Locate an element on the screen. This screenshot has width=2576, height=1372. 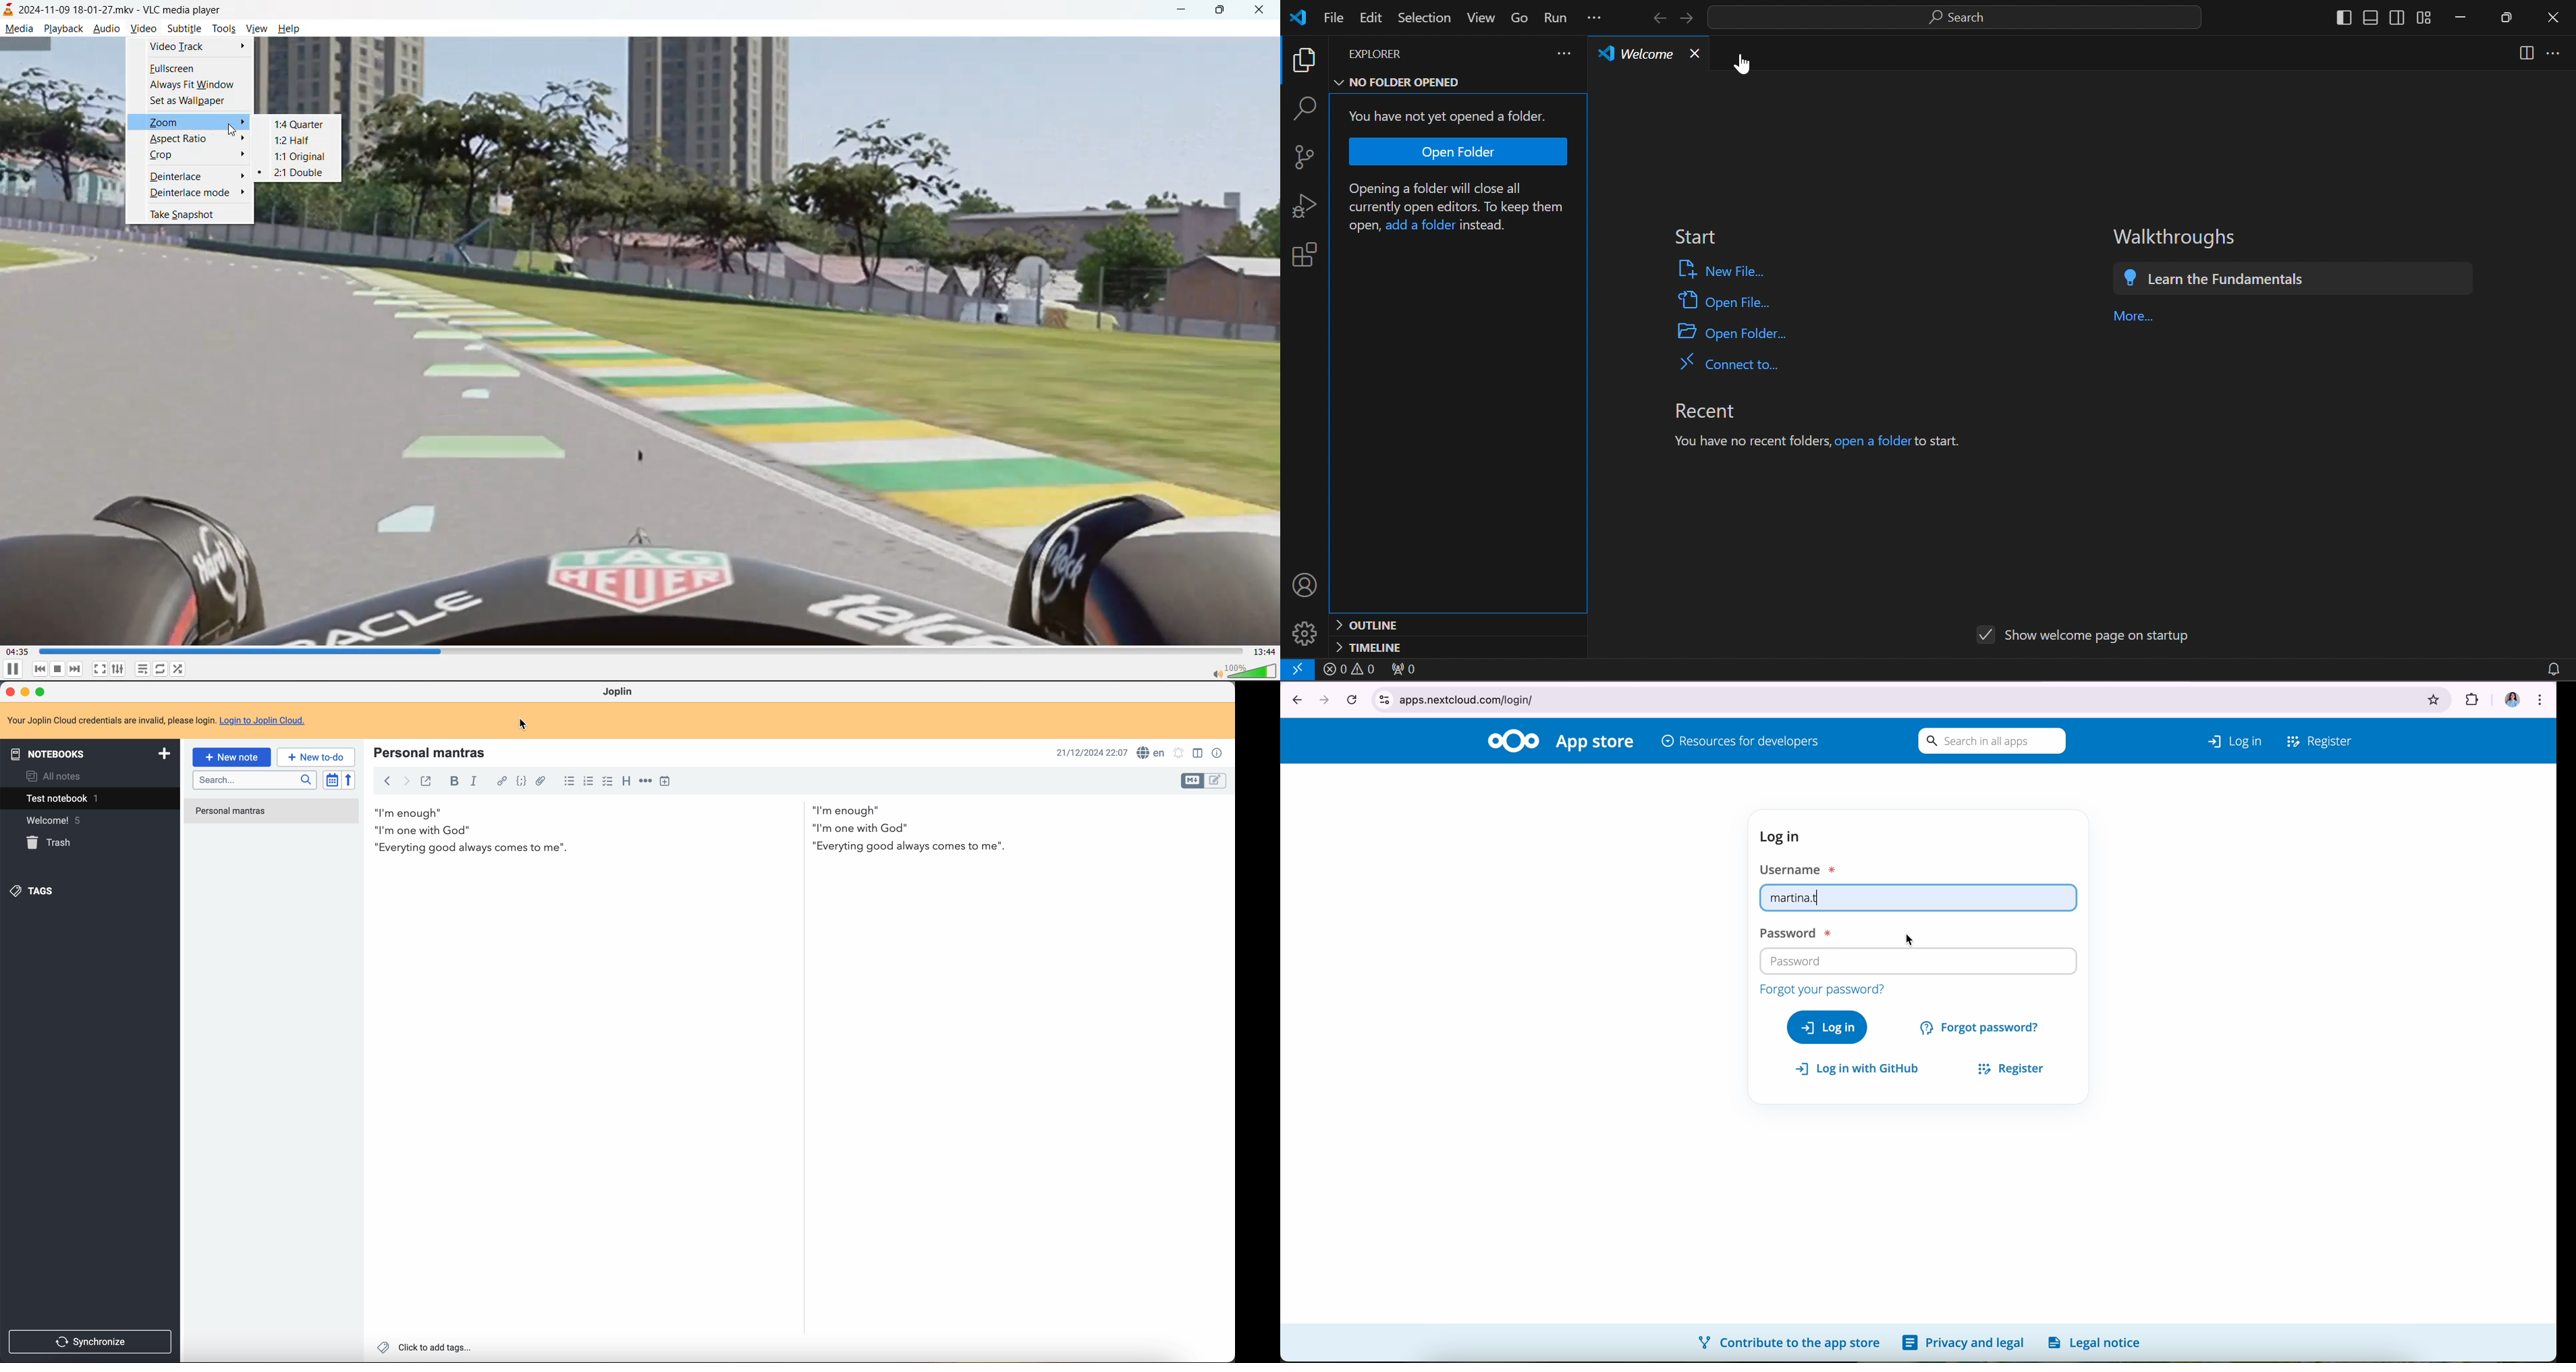
1:4 quarter is located at coordinates (296, 124).